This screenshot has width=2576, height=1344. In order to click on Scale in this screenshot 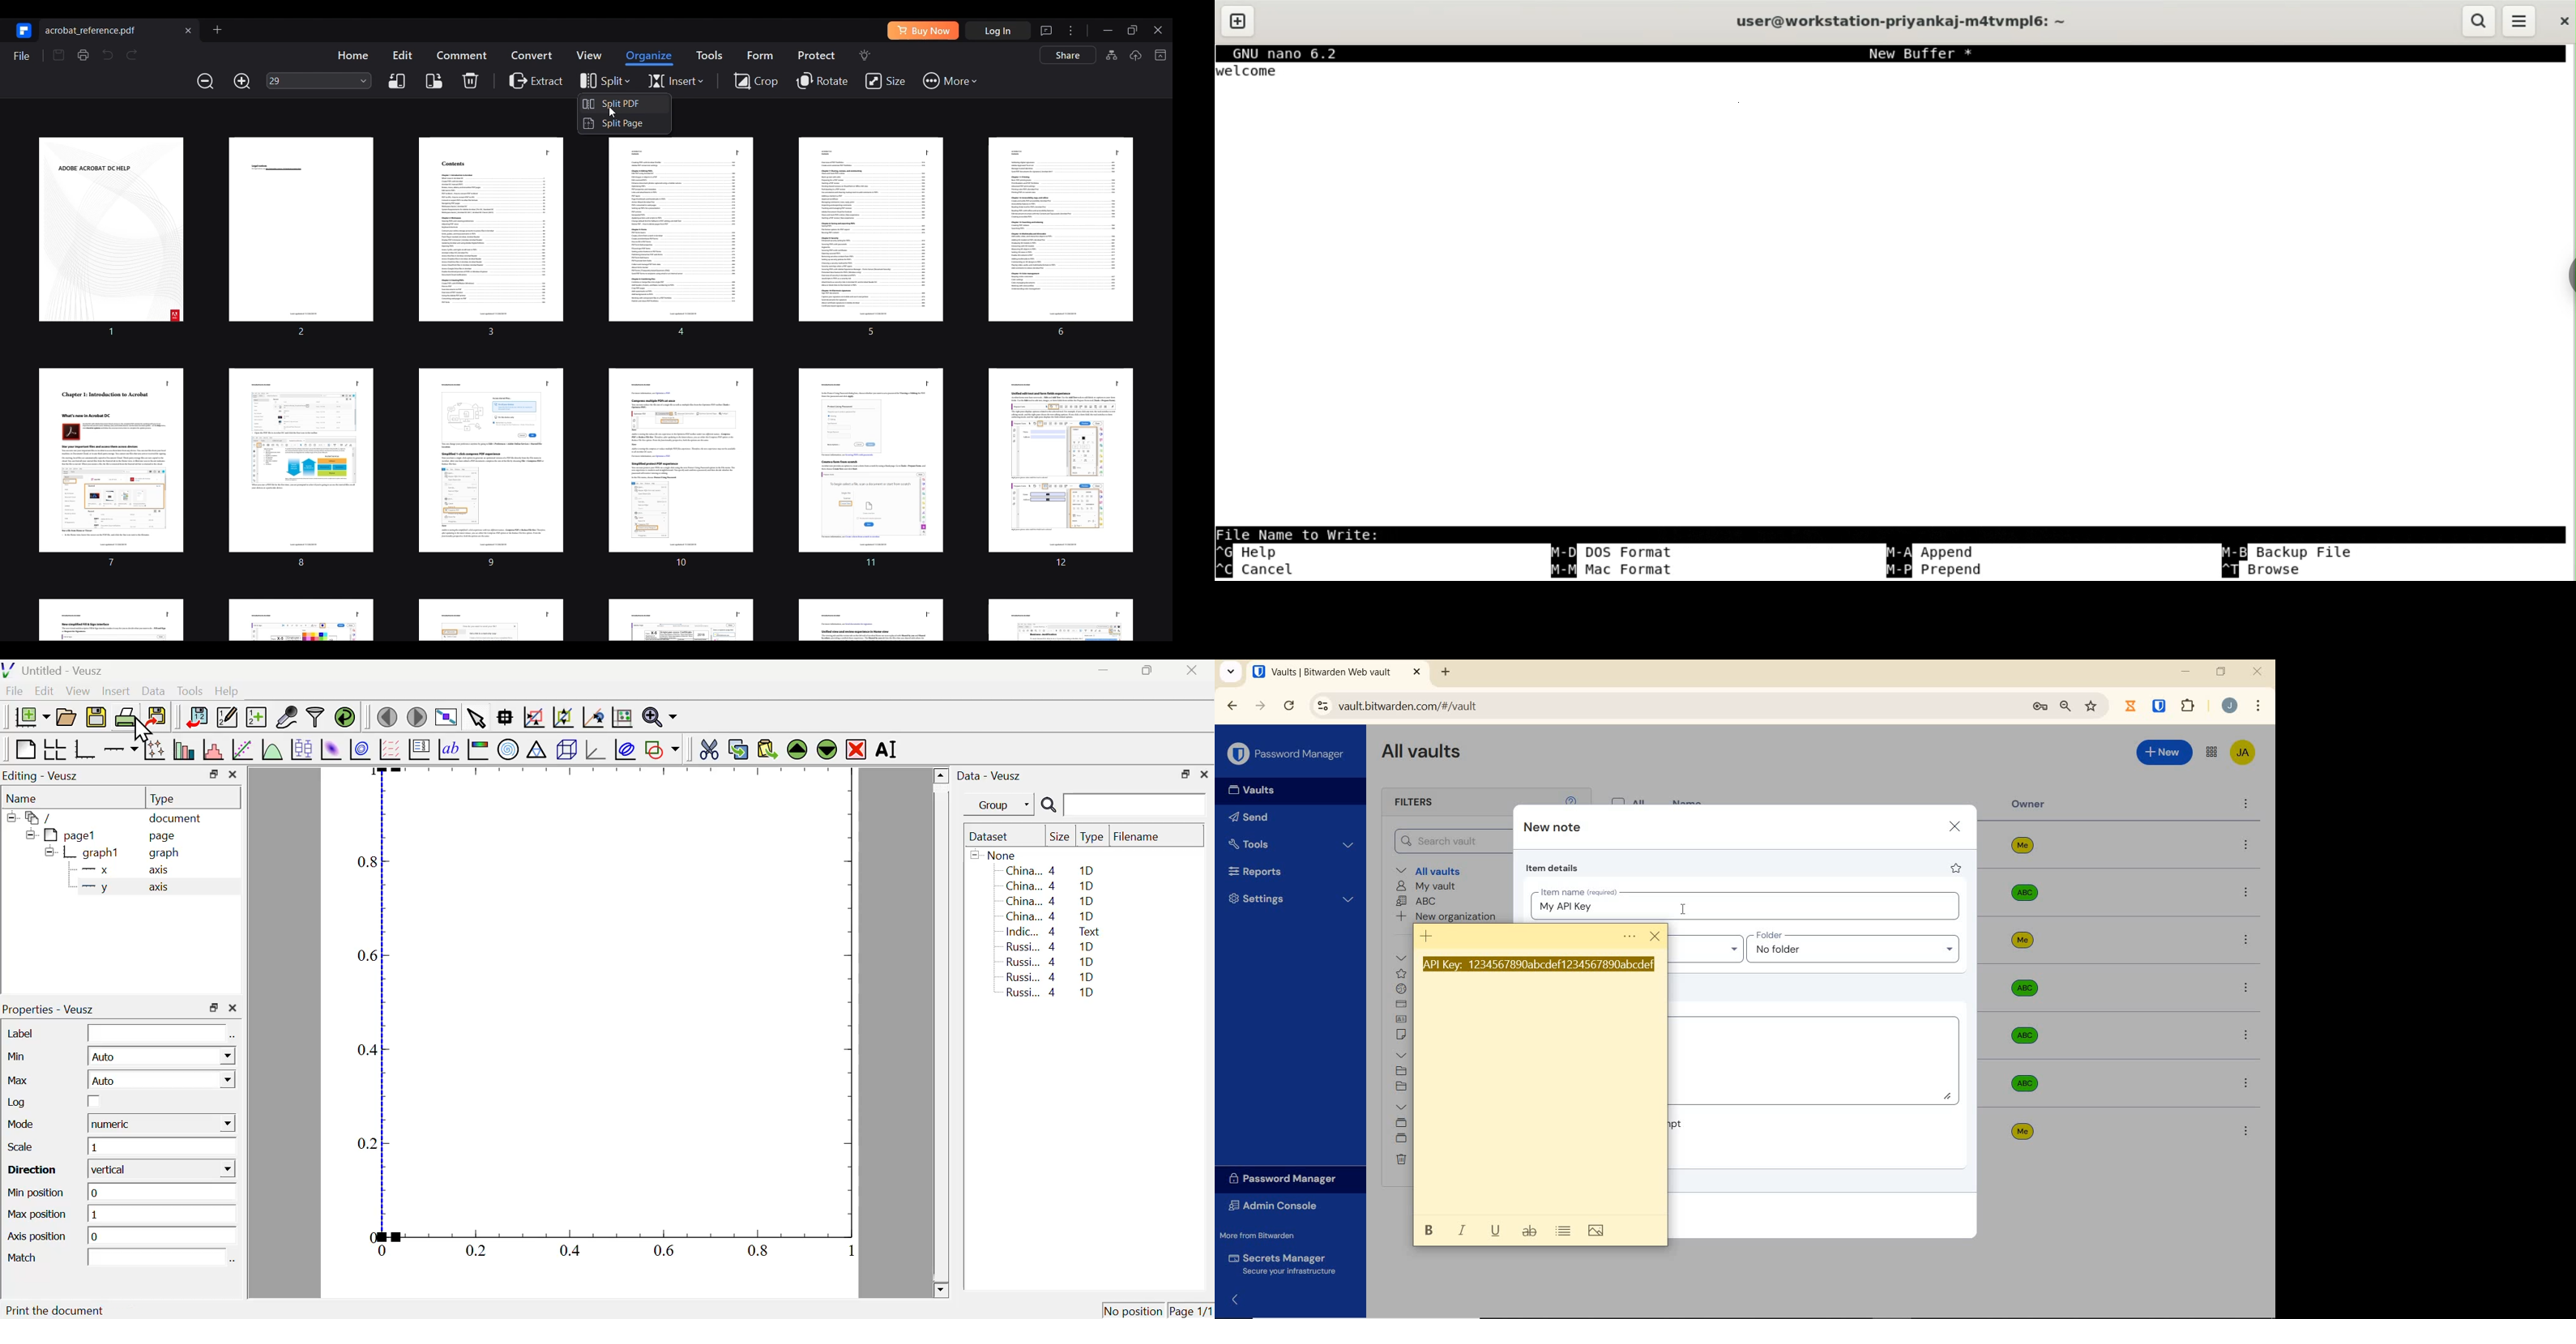, I will do `click(20, 1147)`.